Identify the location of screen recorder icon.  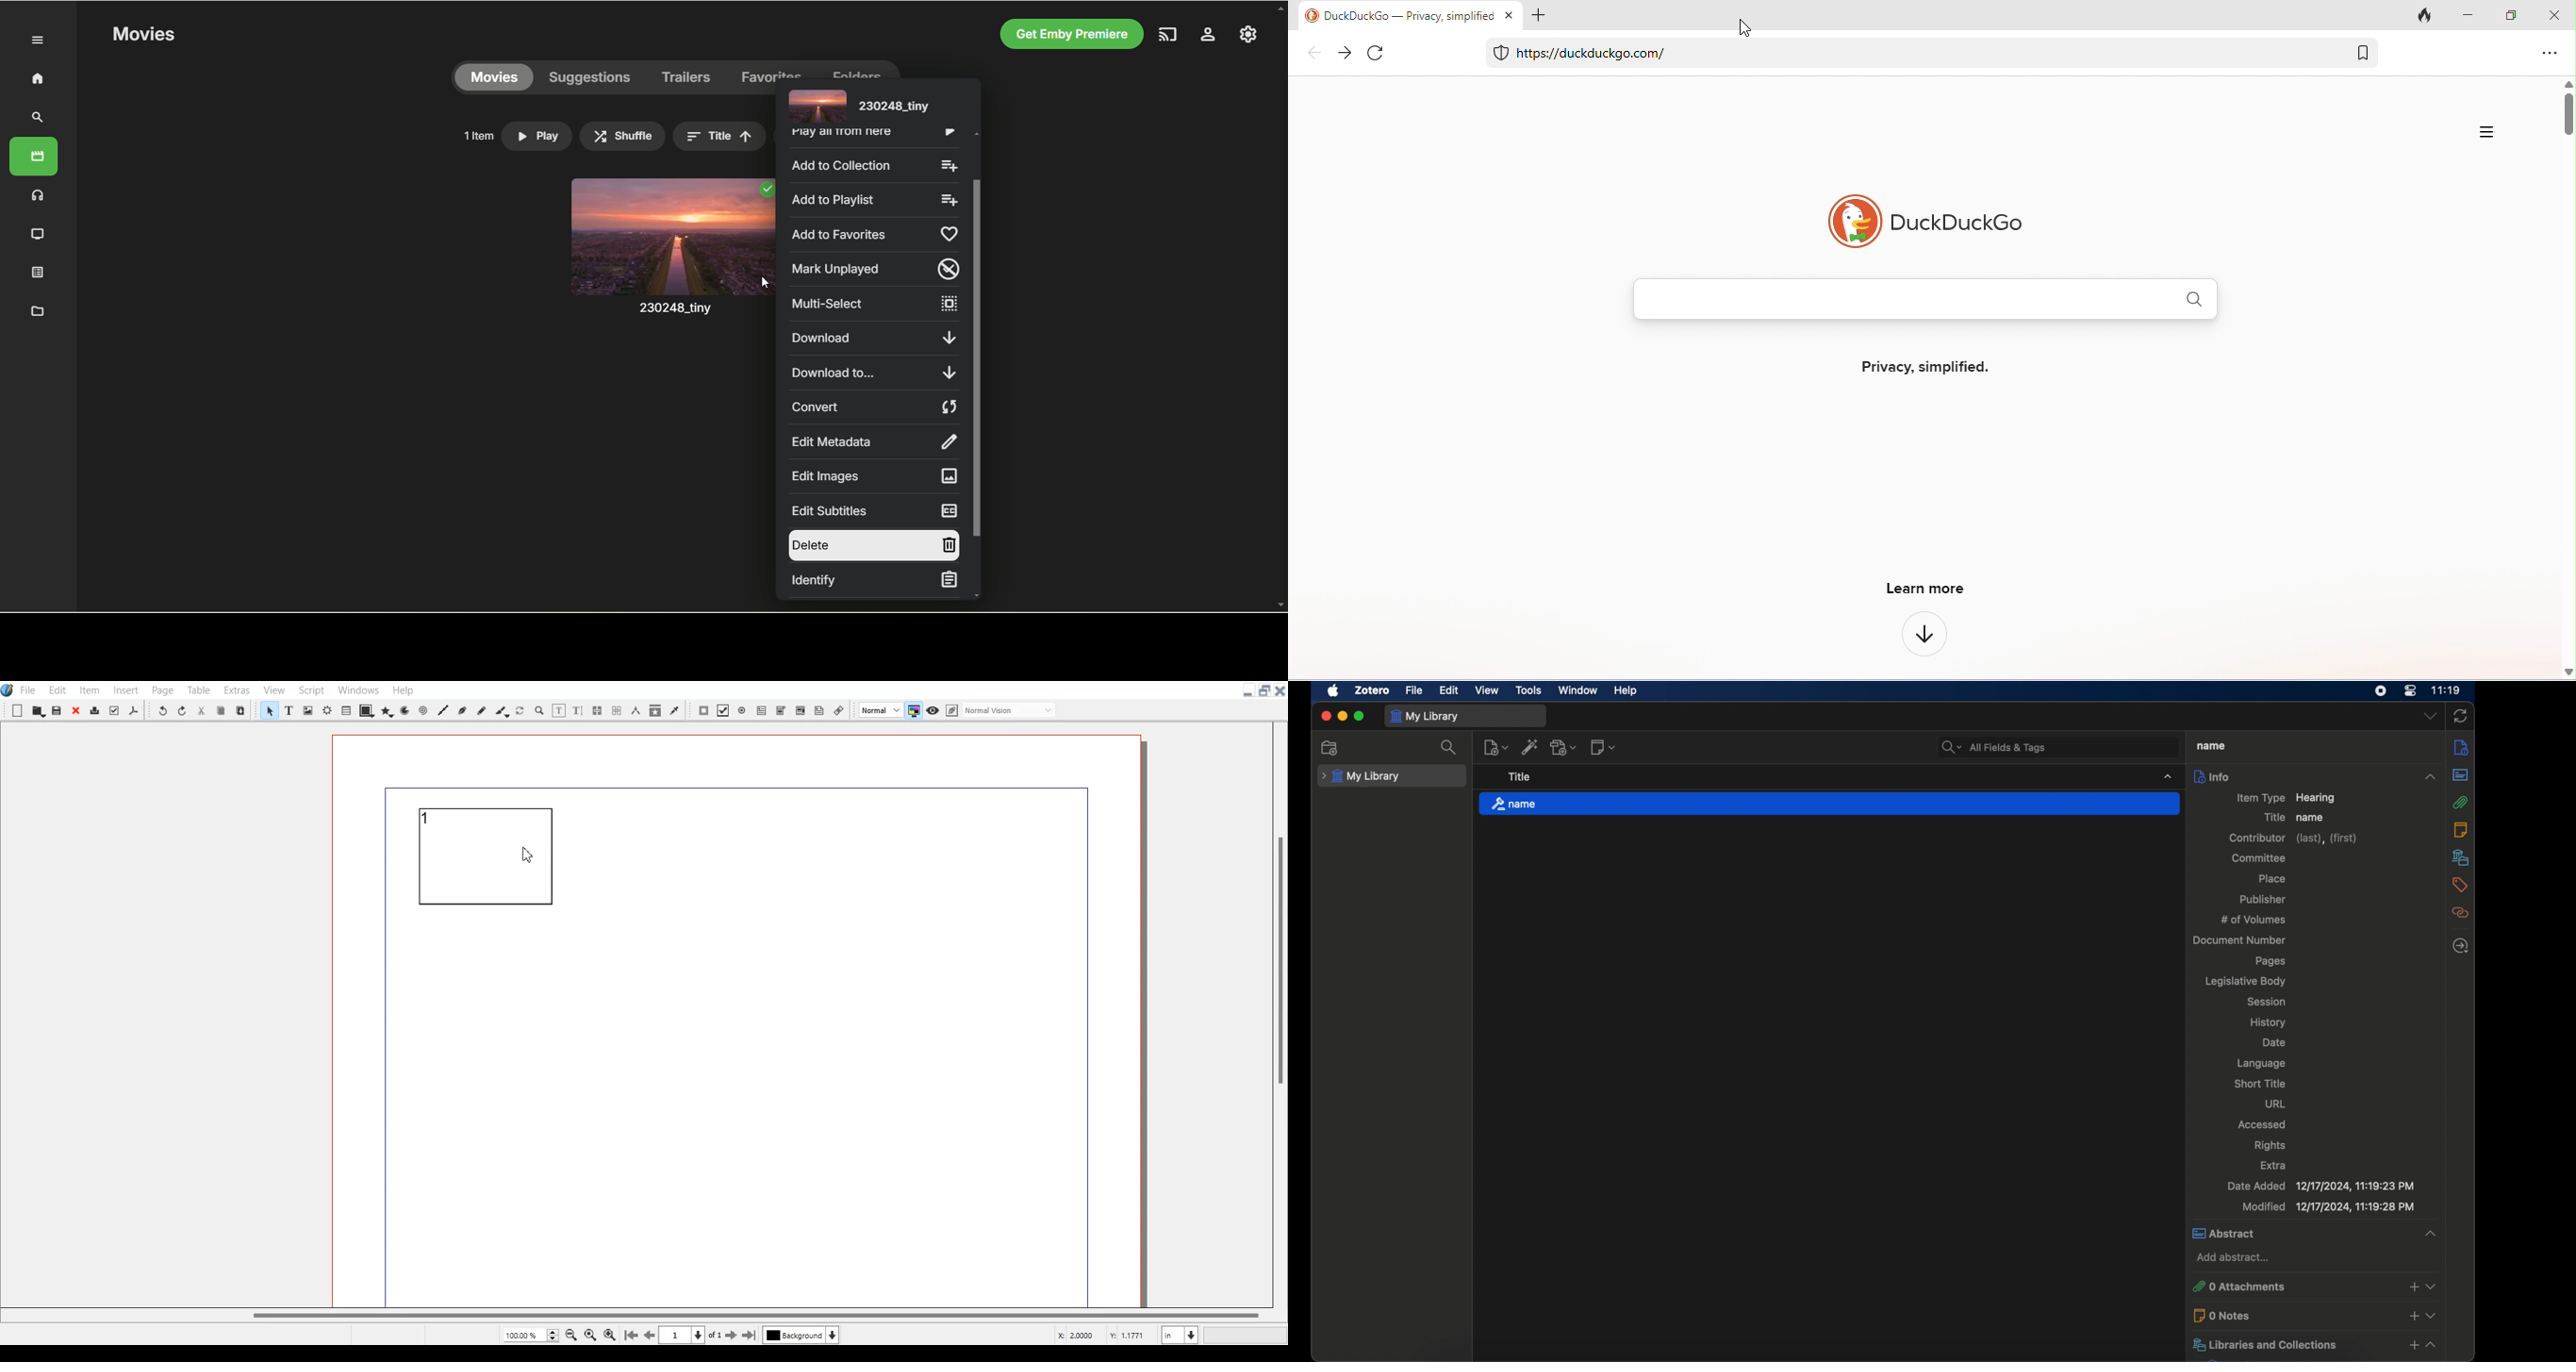
(2380, 690).